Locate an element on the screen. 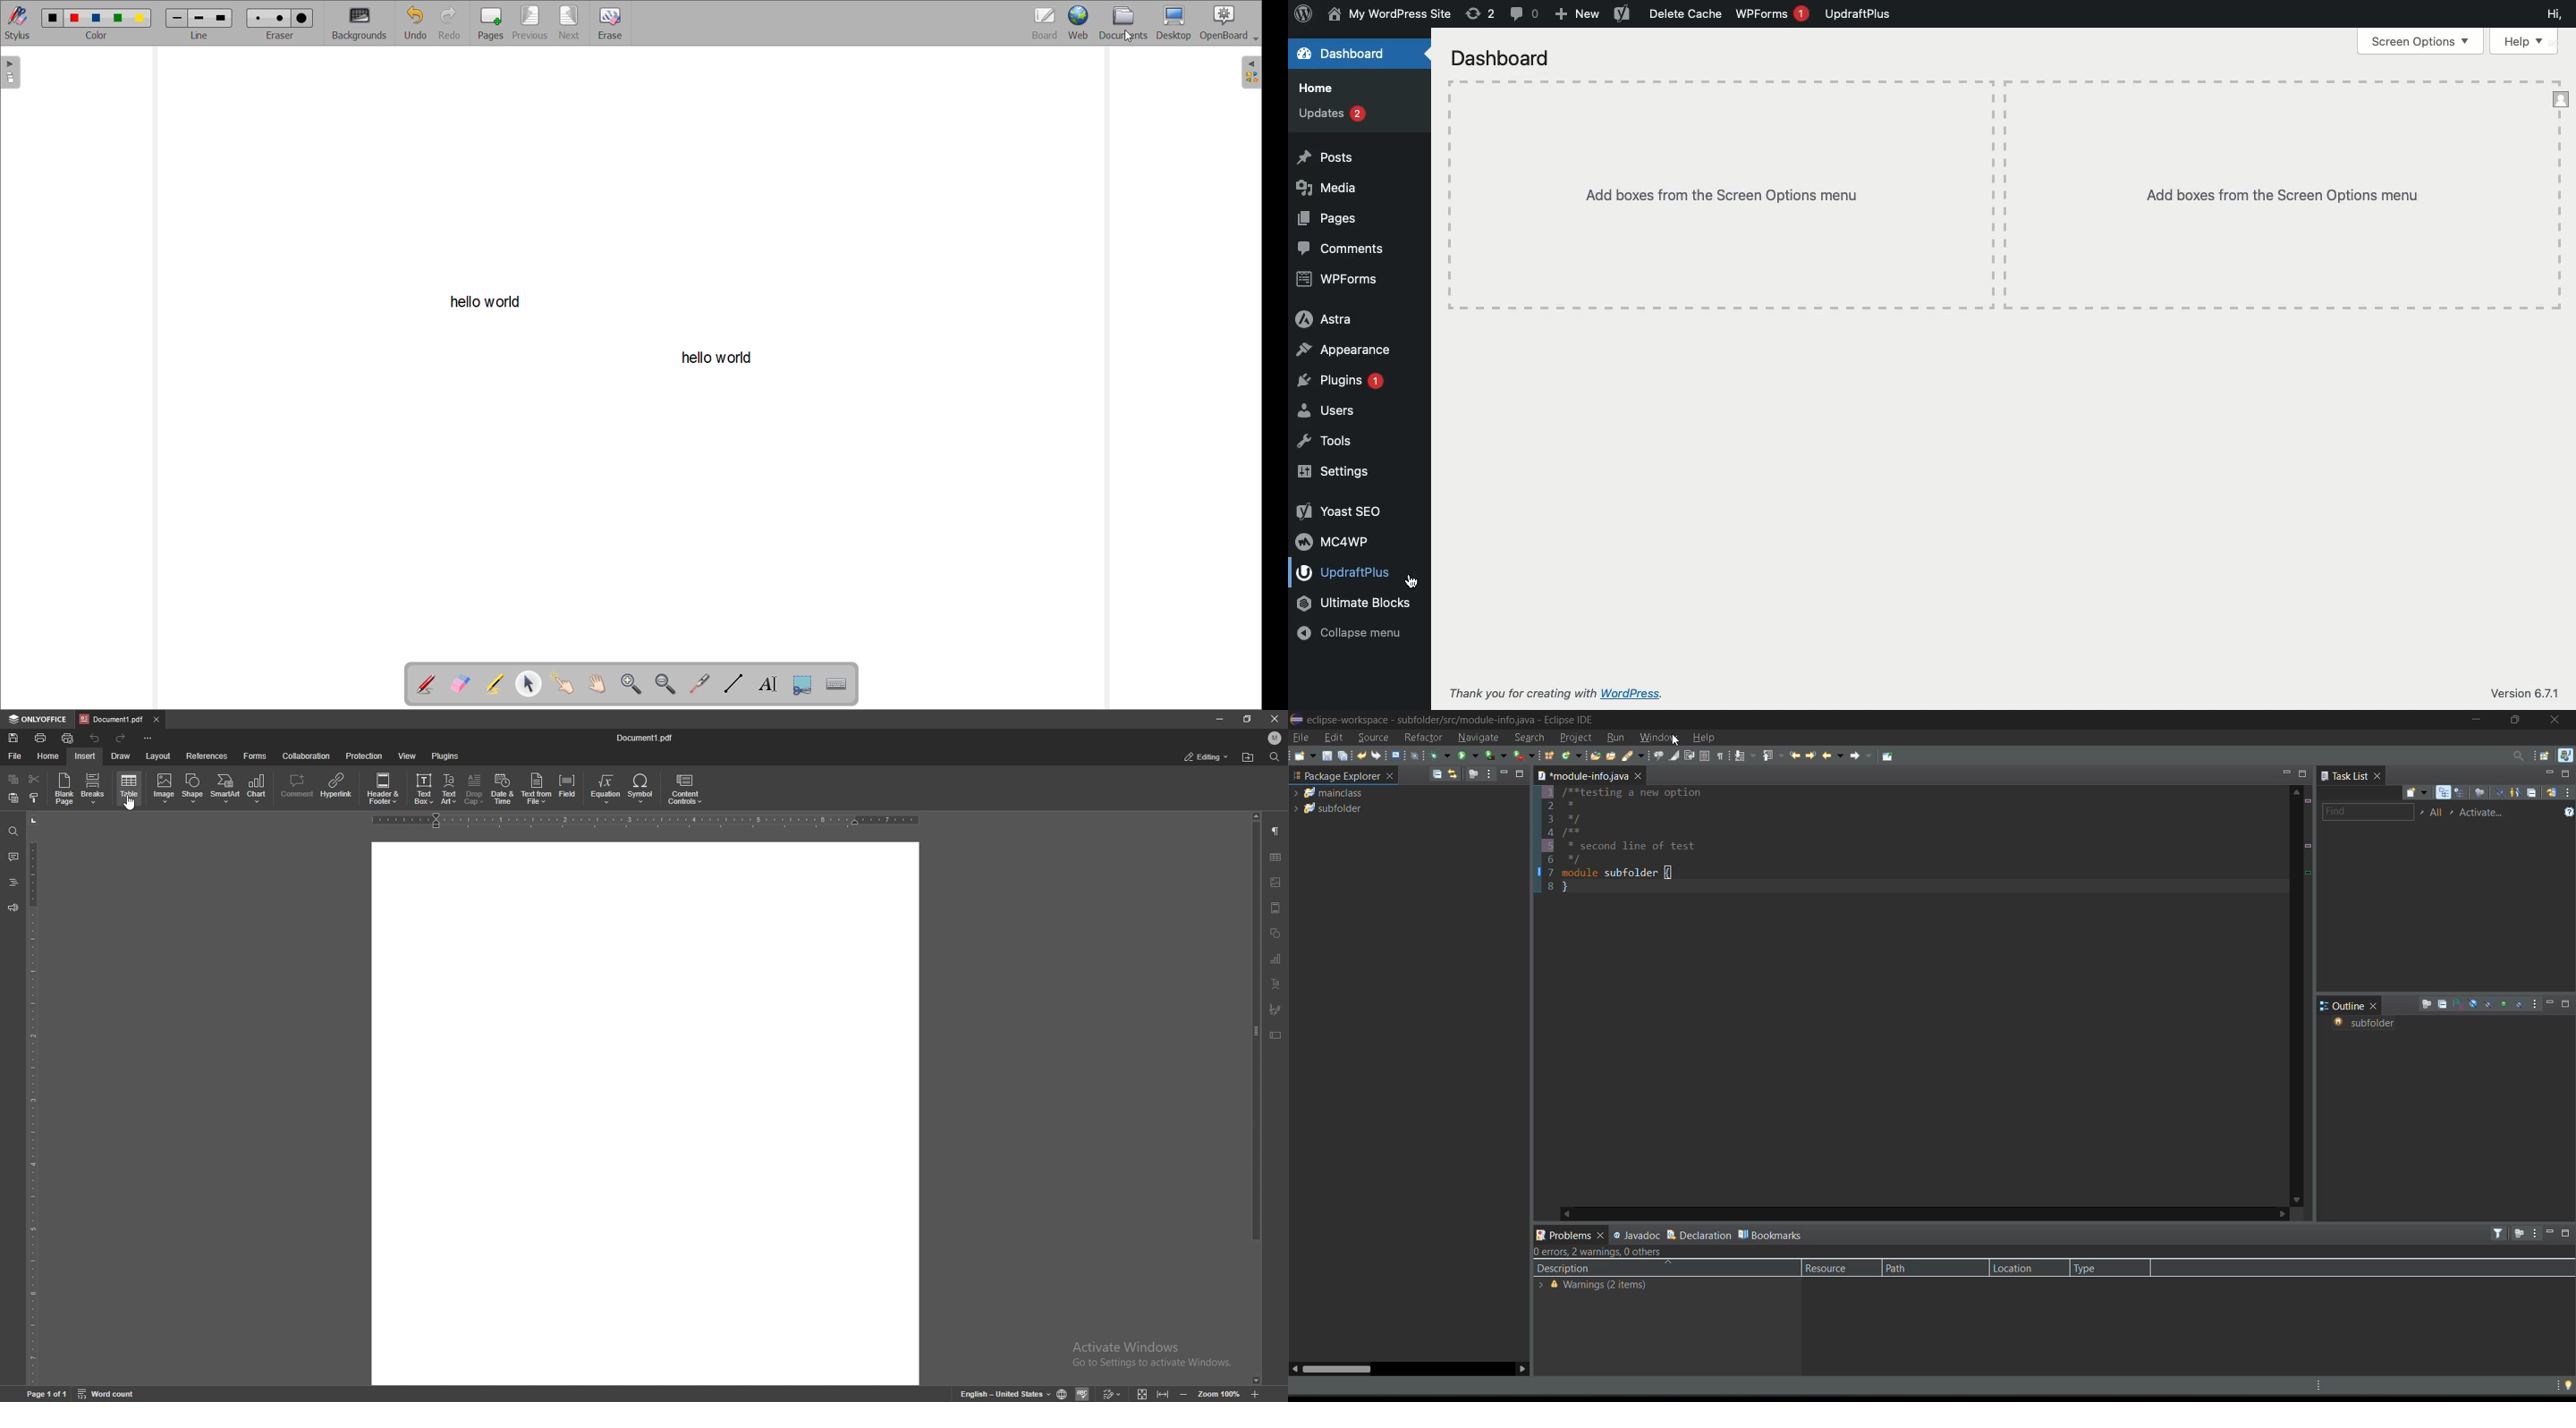  Dashboard is located at coordinates (1352, 55).